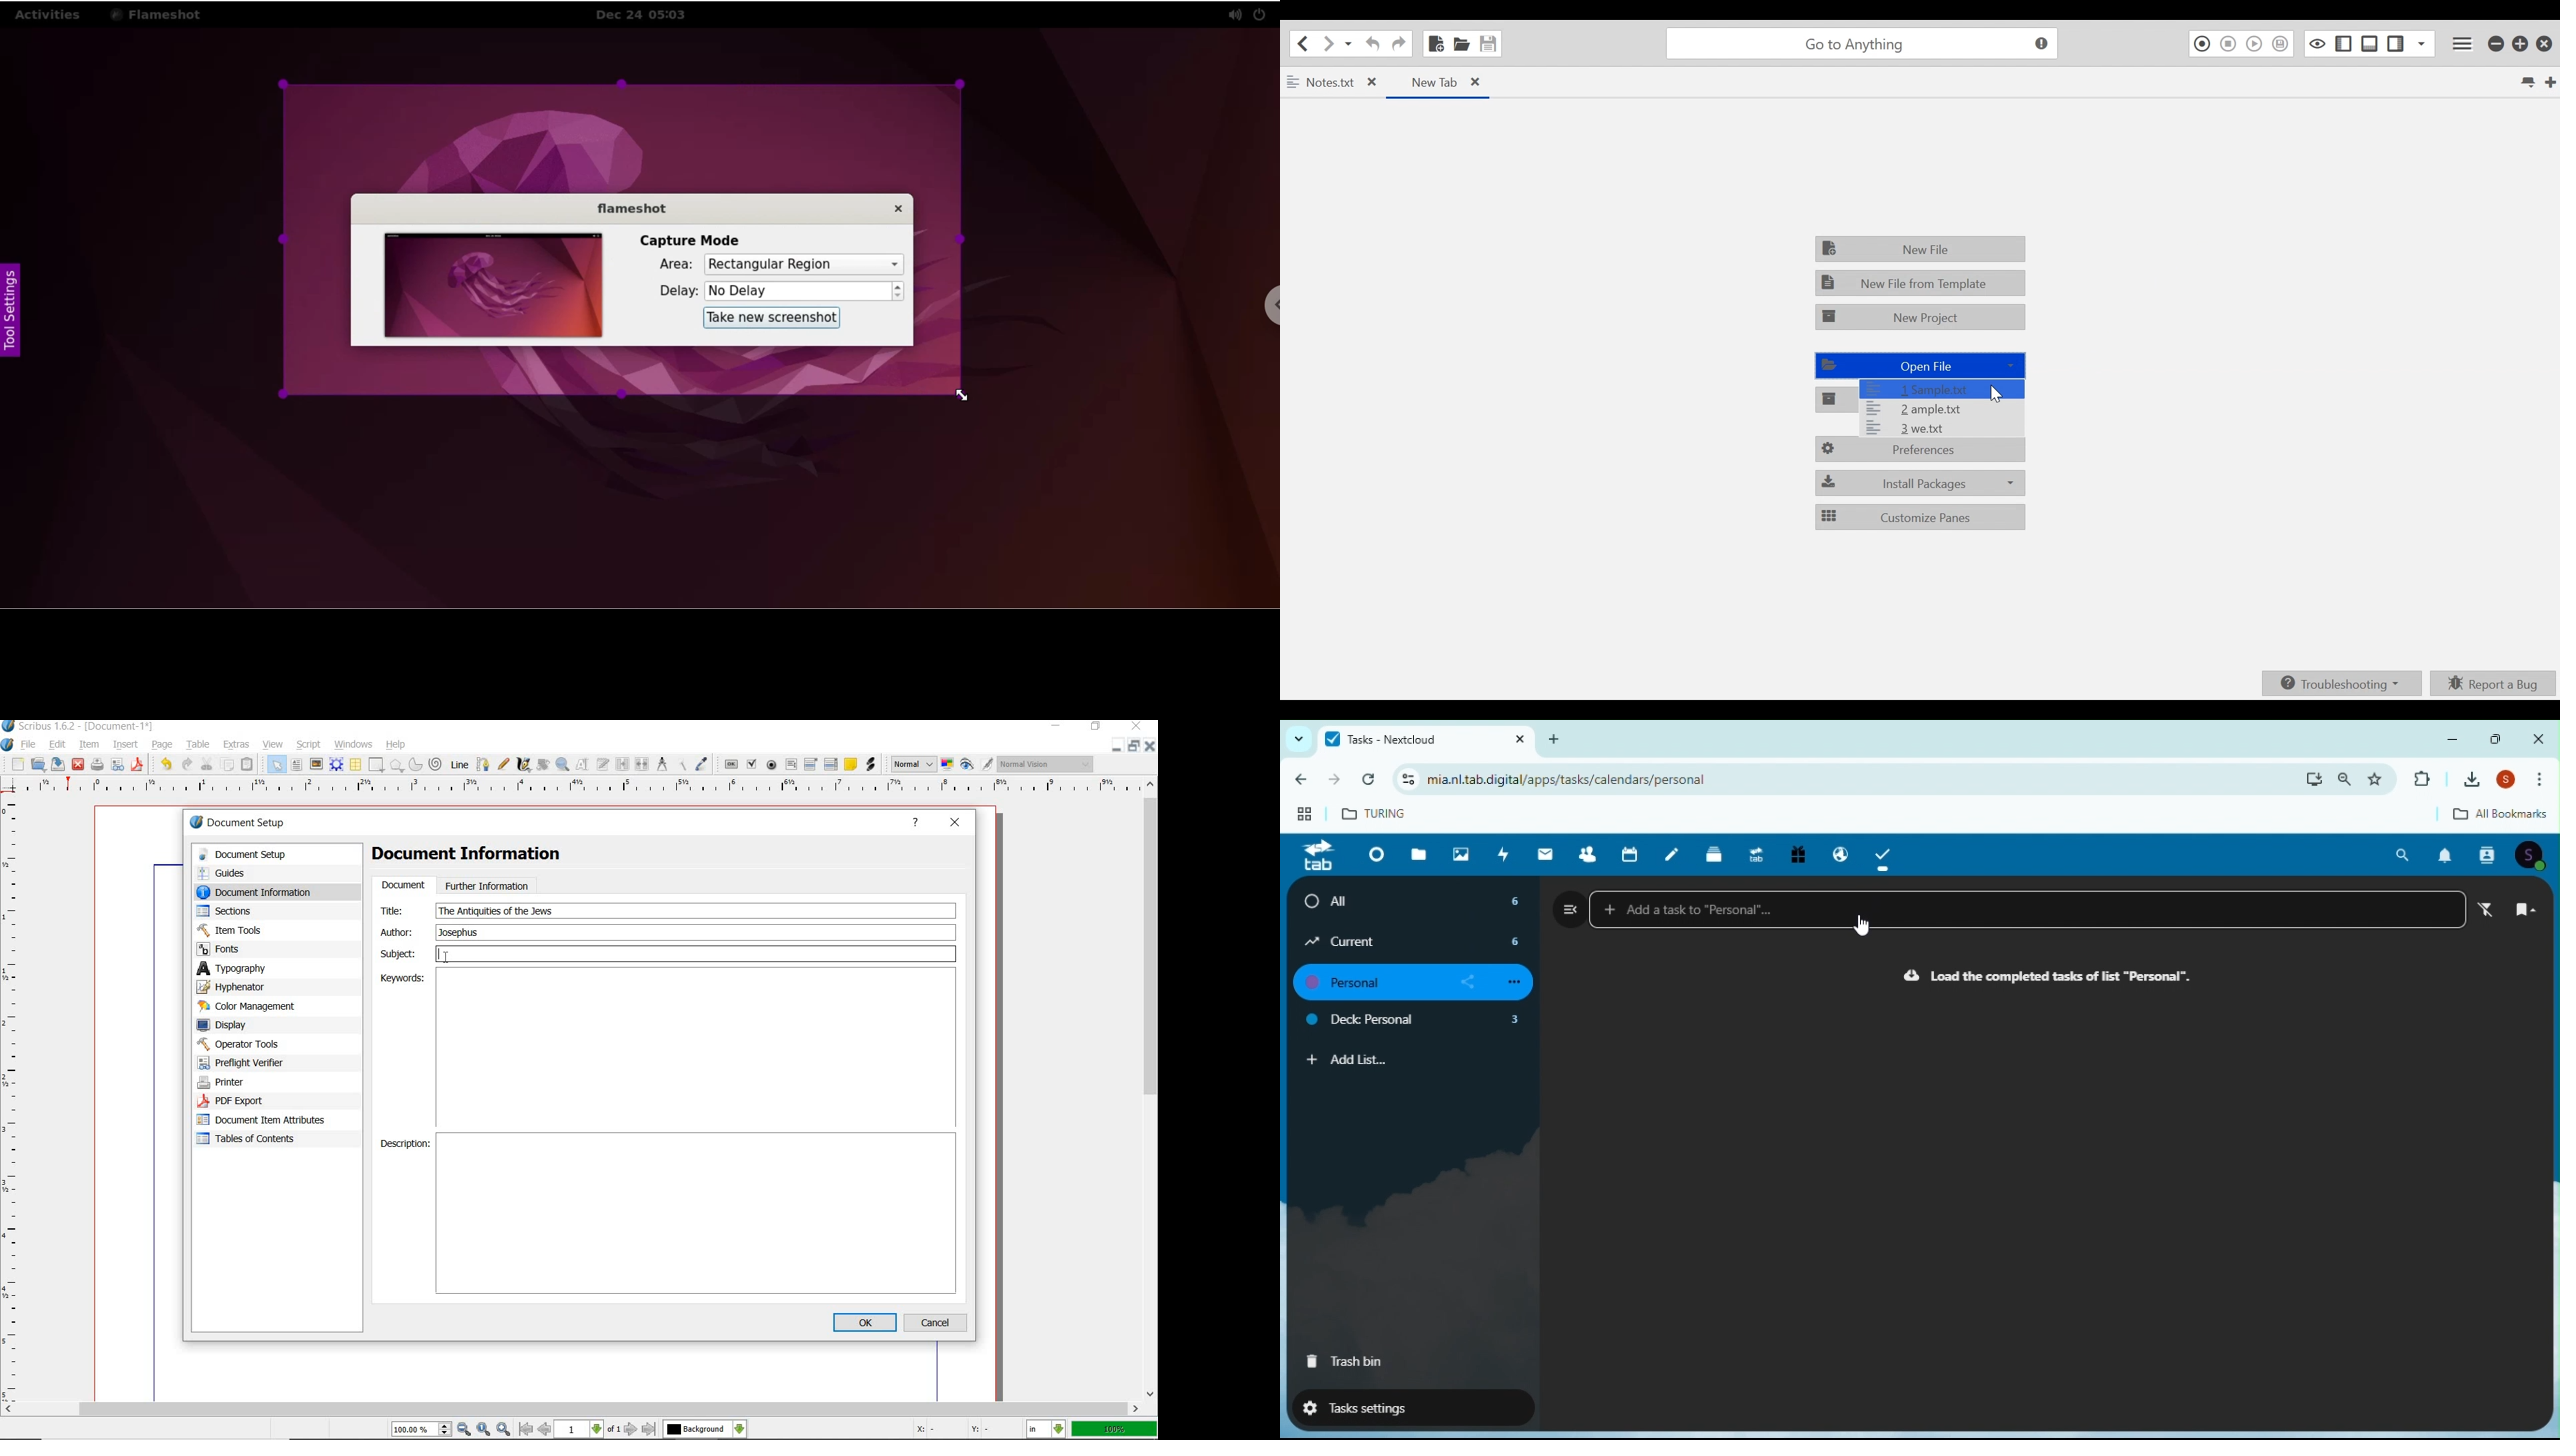 The width and height of the screenshot is (2576, 1456). I want to click on mia.ni.tab.digital/apps/tasks/calendars/personal, so click(1562, 780).